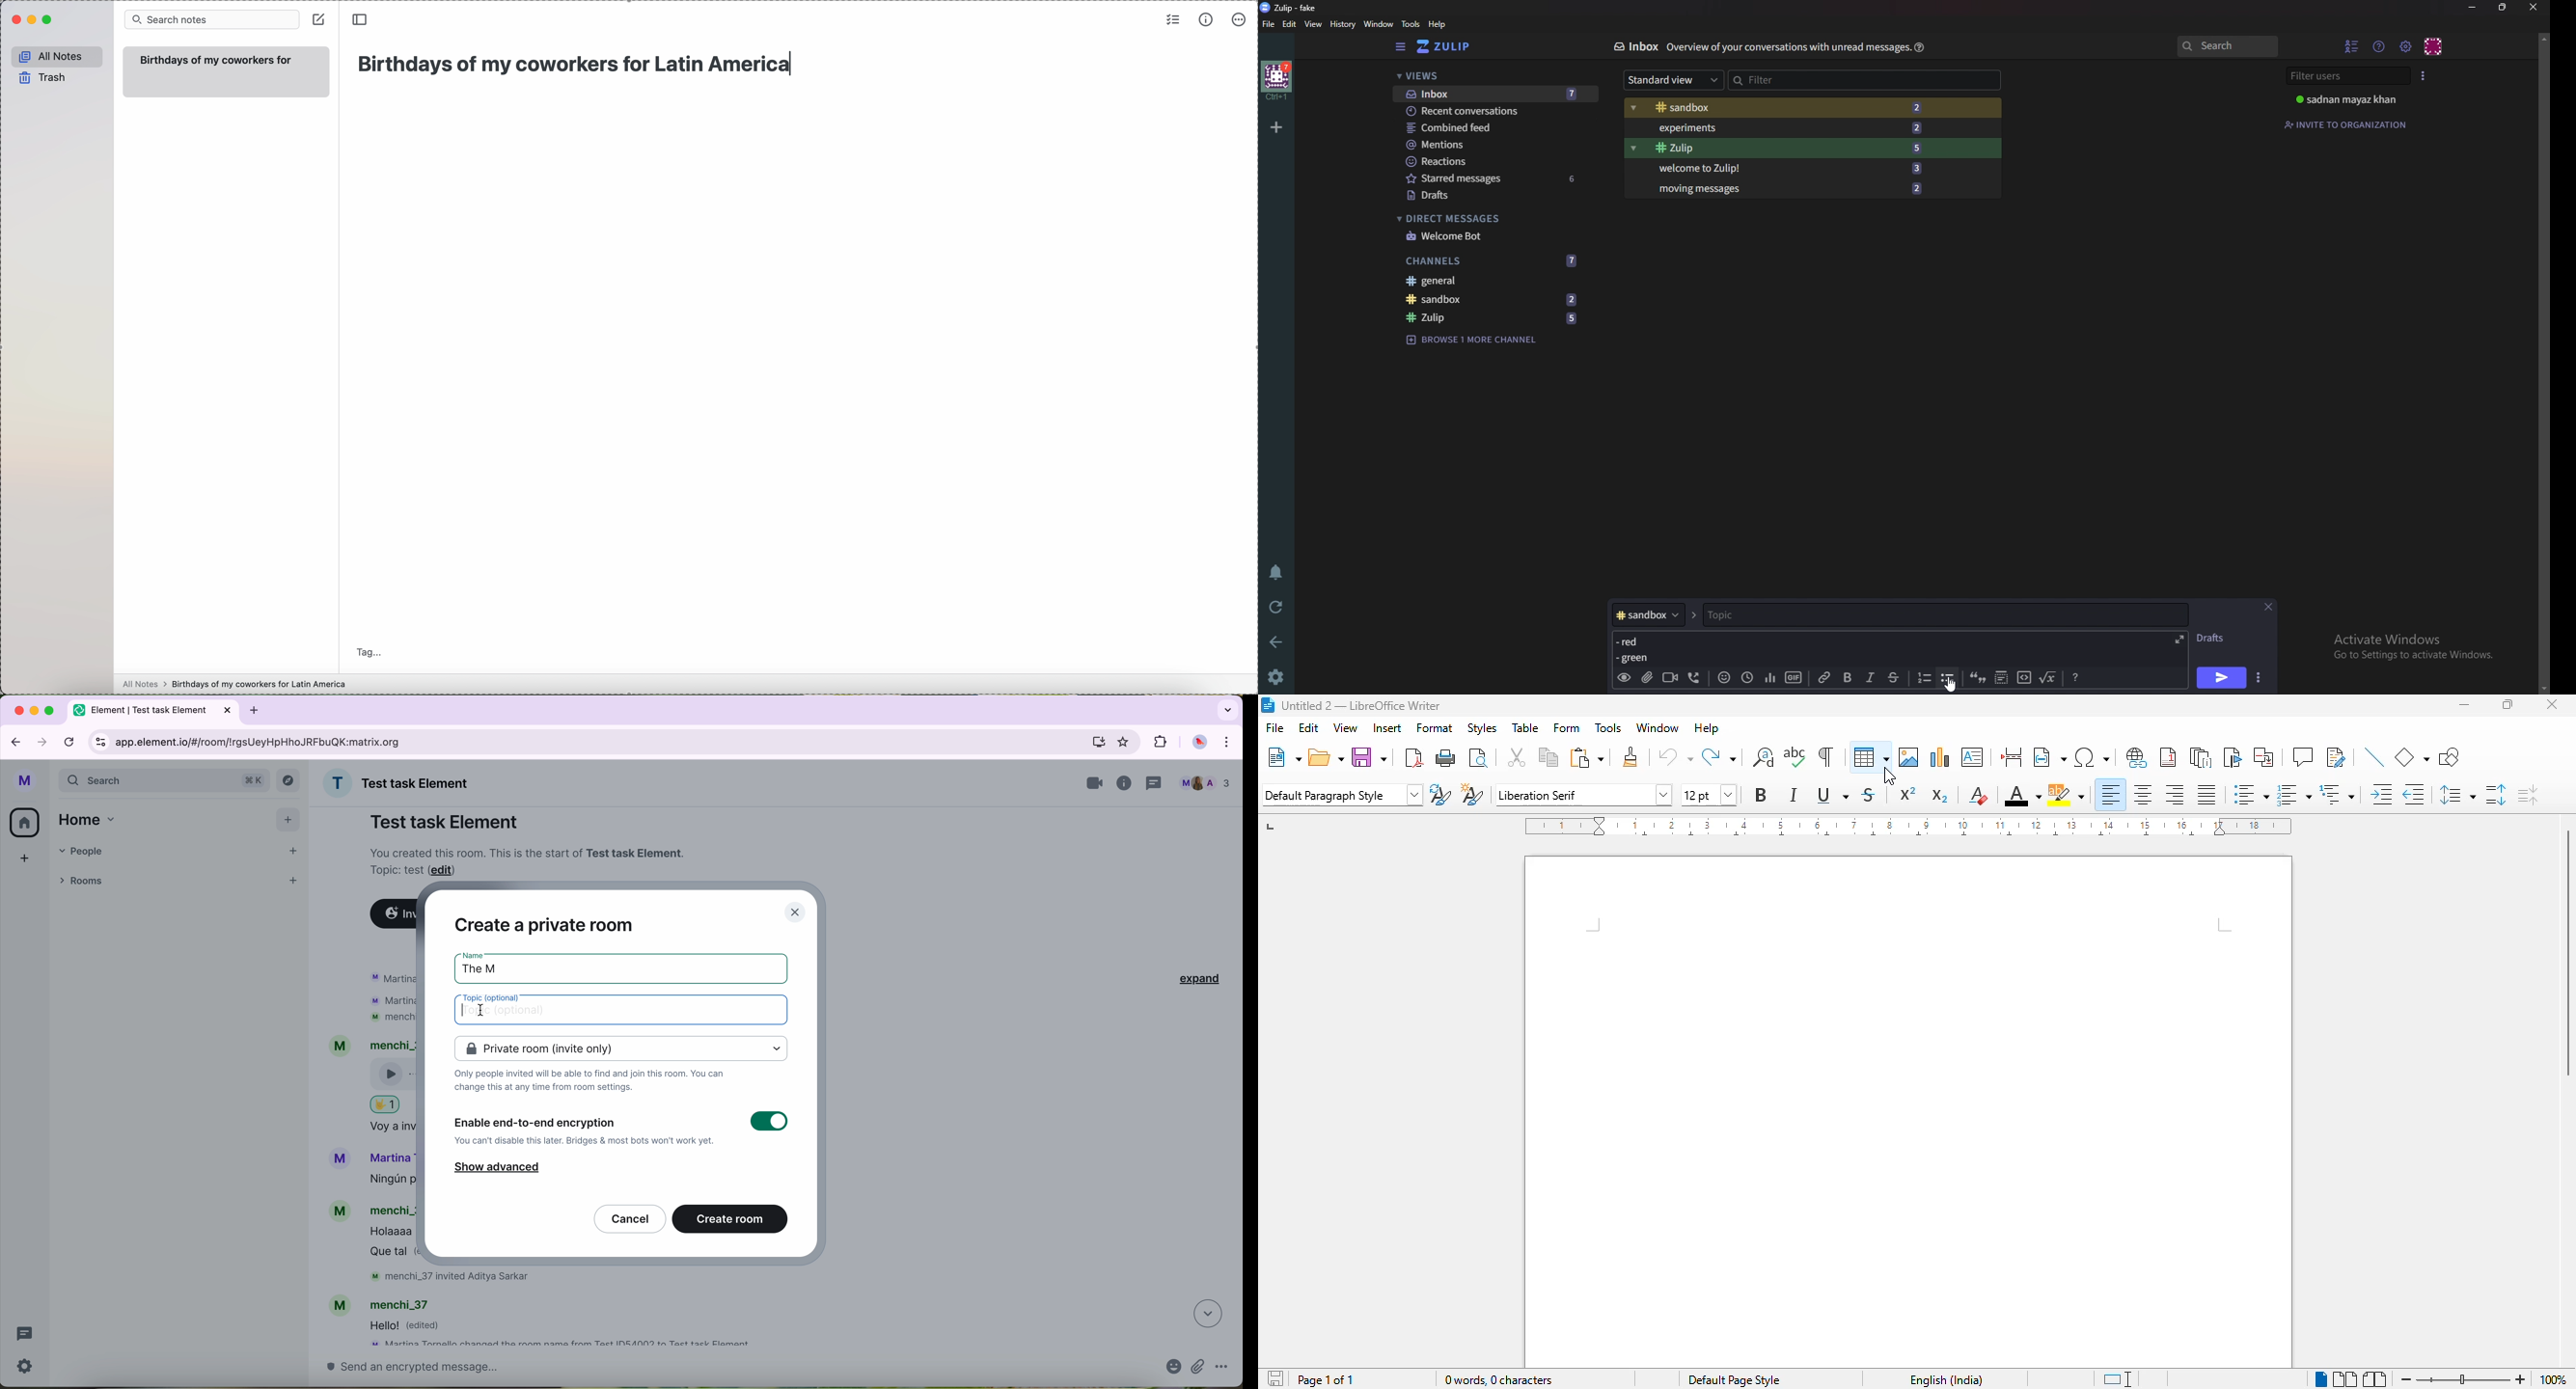 This screenshot has height=1400, width=2576. What do you see at coordinates (2003, 676) in the screenshot?
I see `Spoiler` at bounding box center [2003, 676].